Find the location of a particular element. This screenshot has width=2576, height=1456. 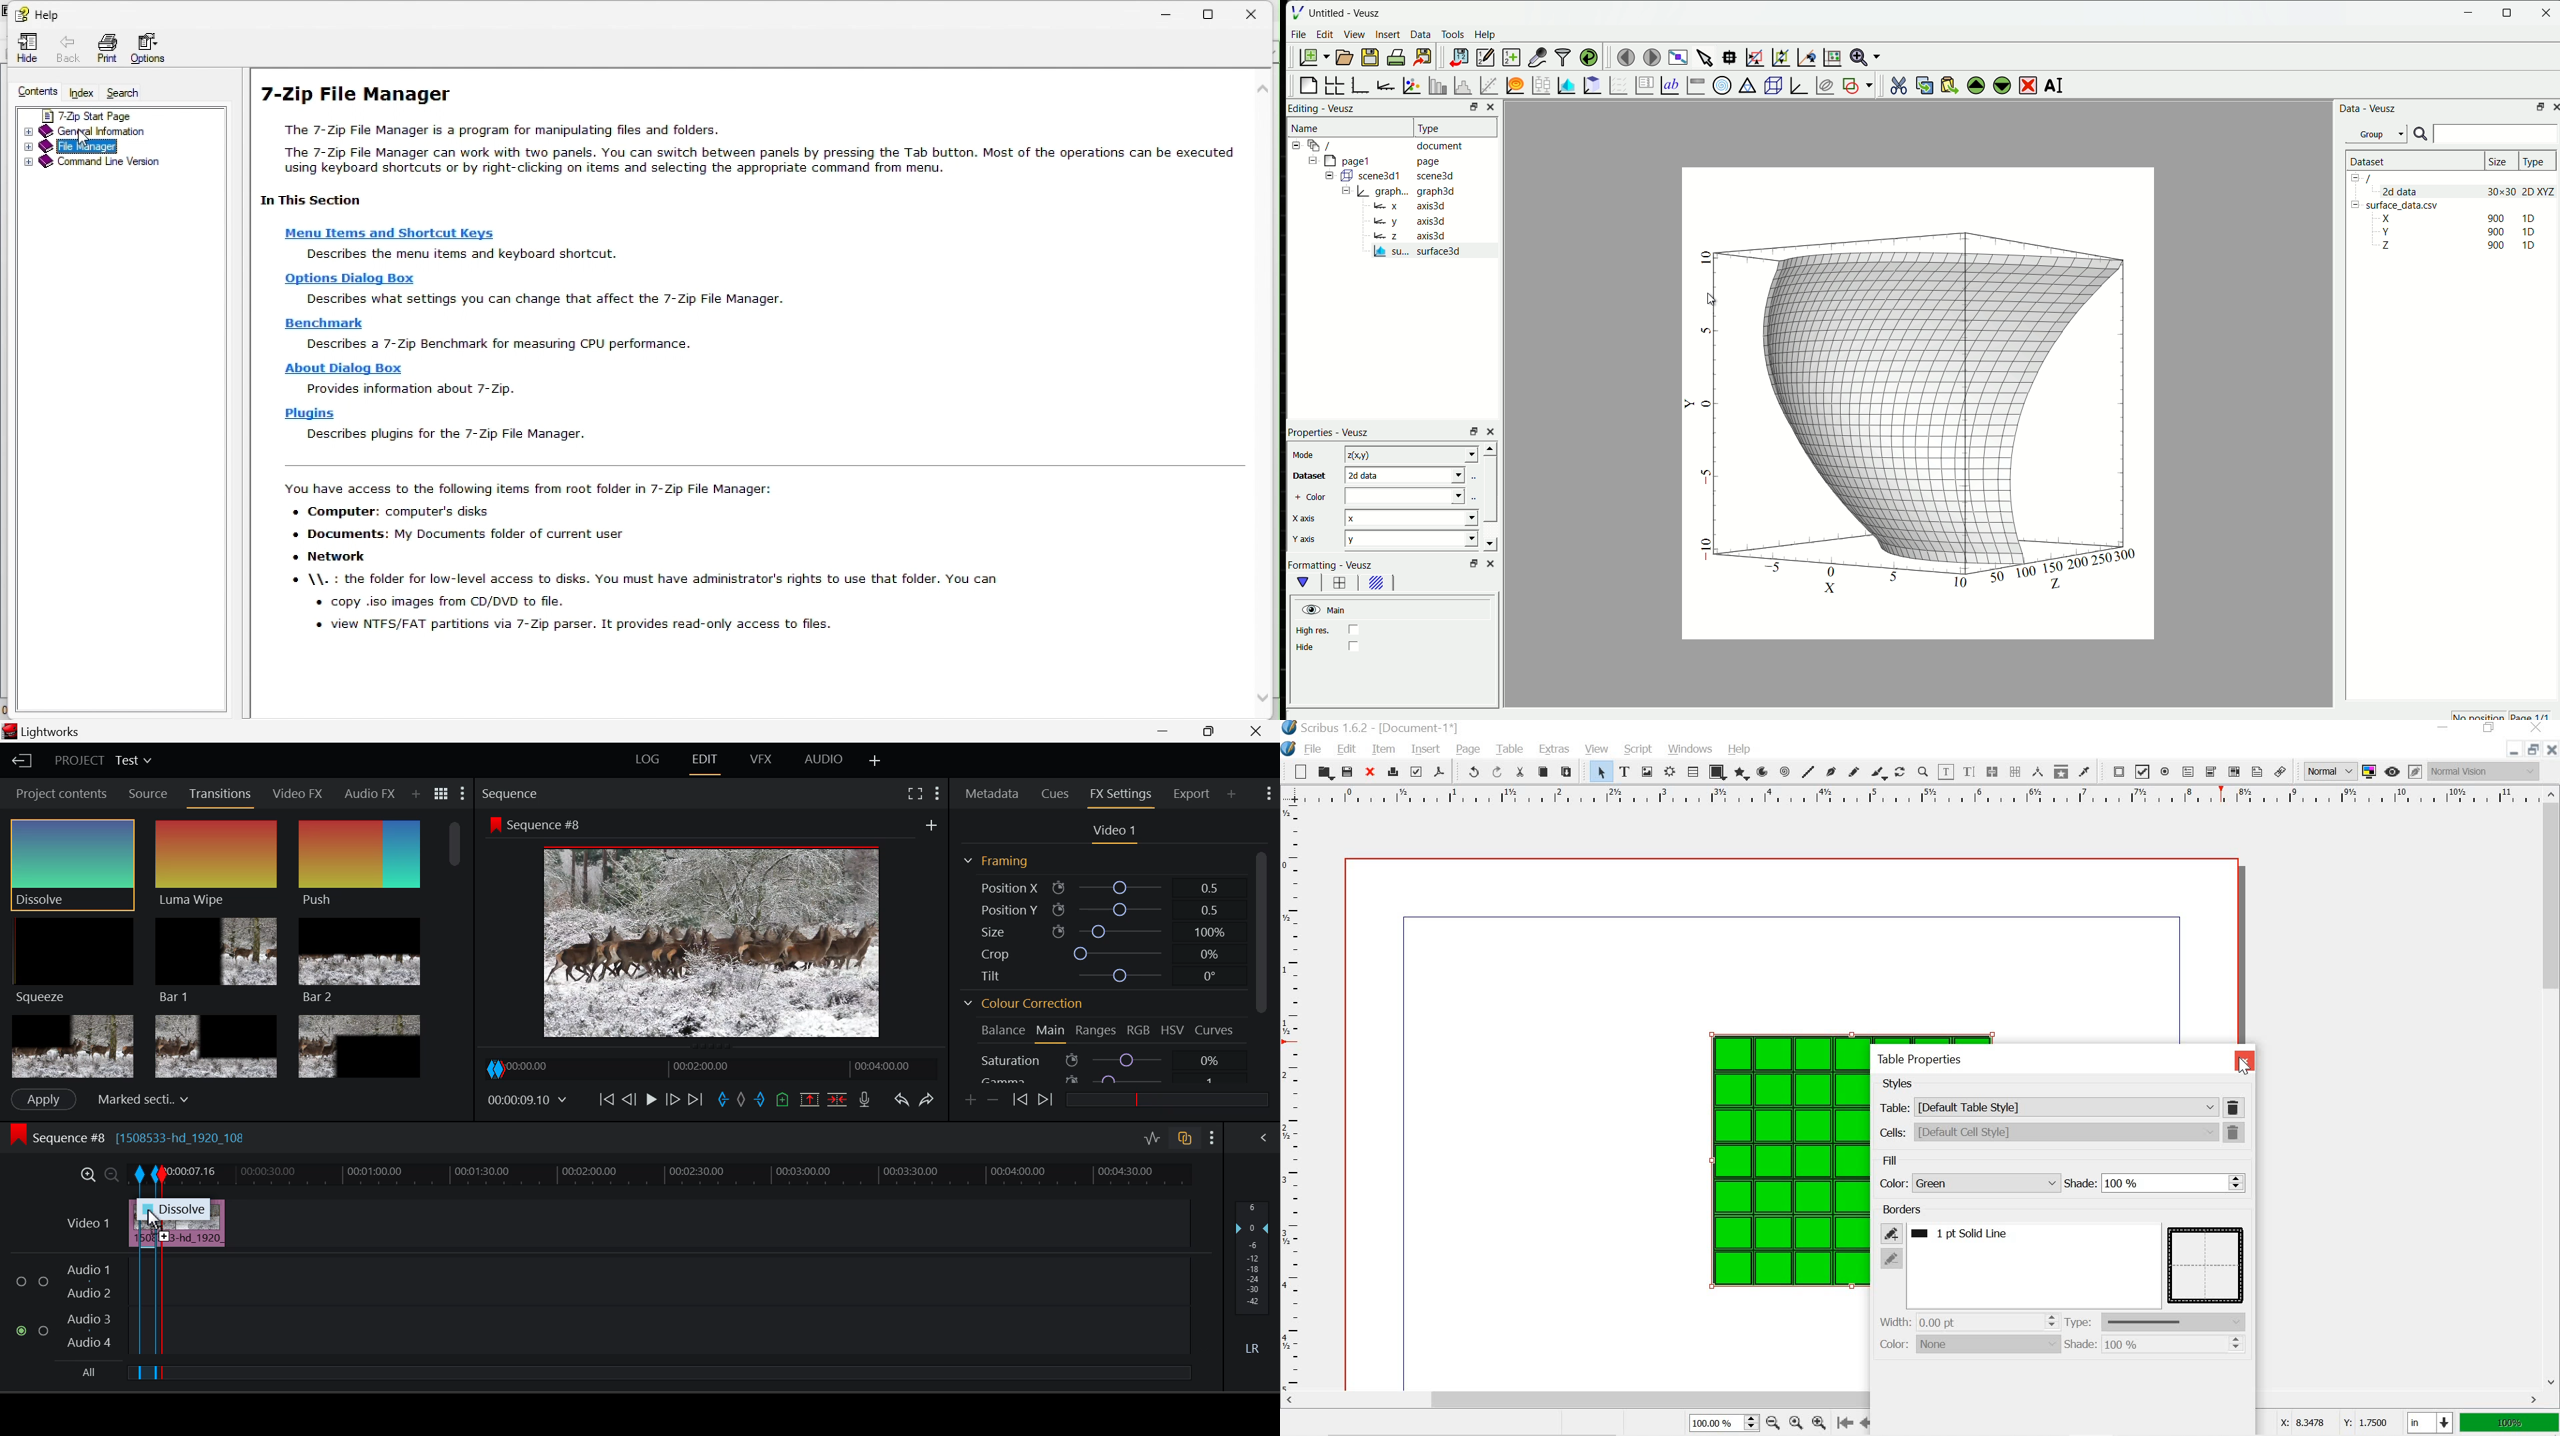

Untitled - Veusz is located at coordinates (1344, 14).